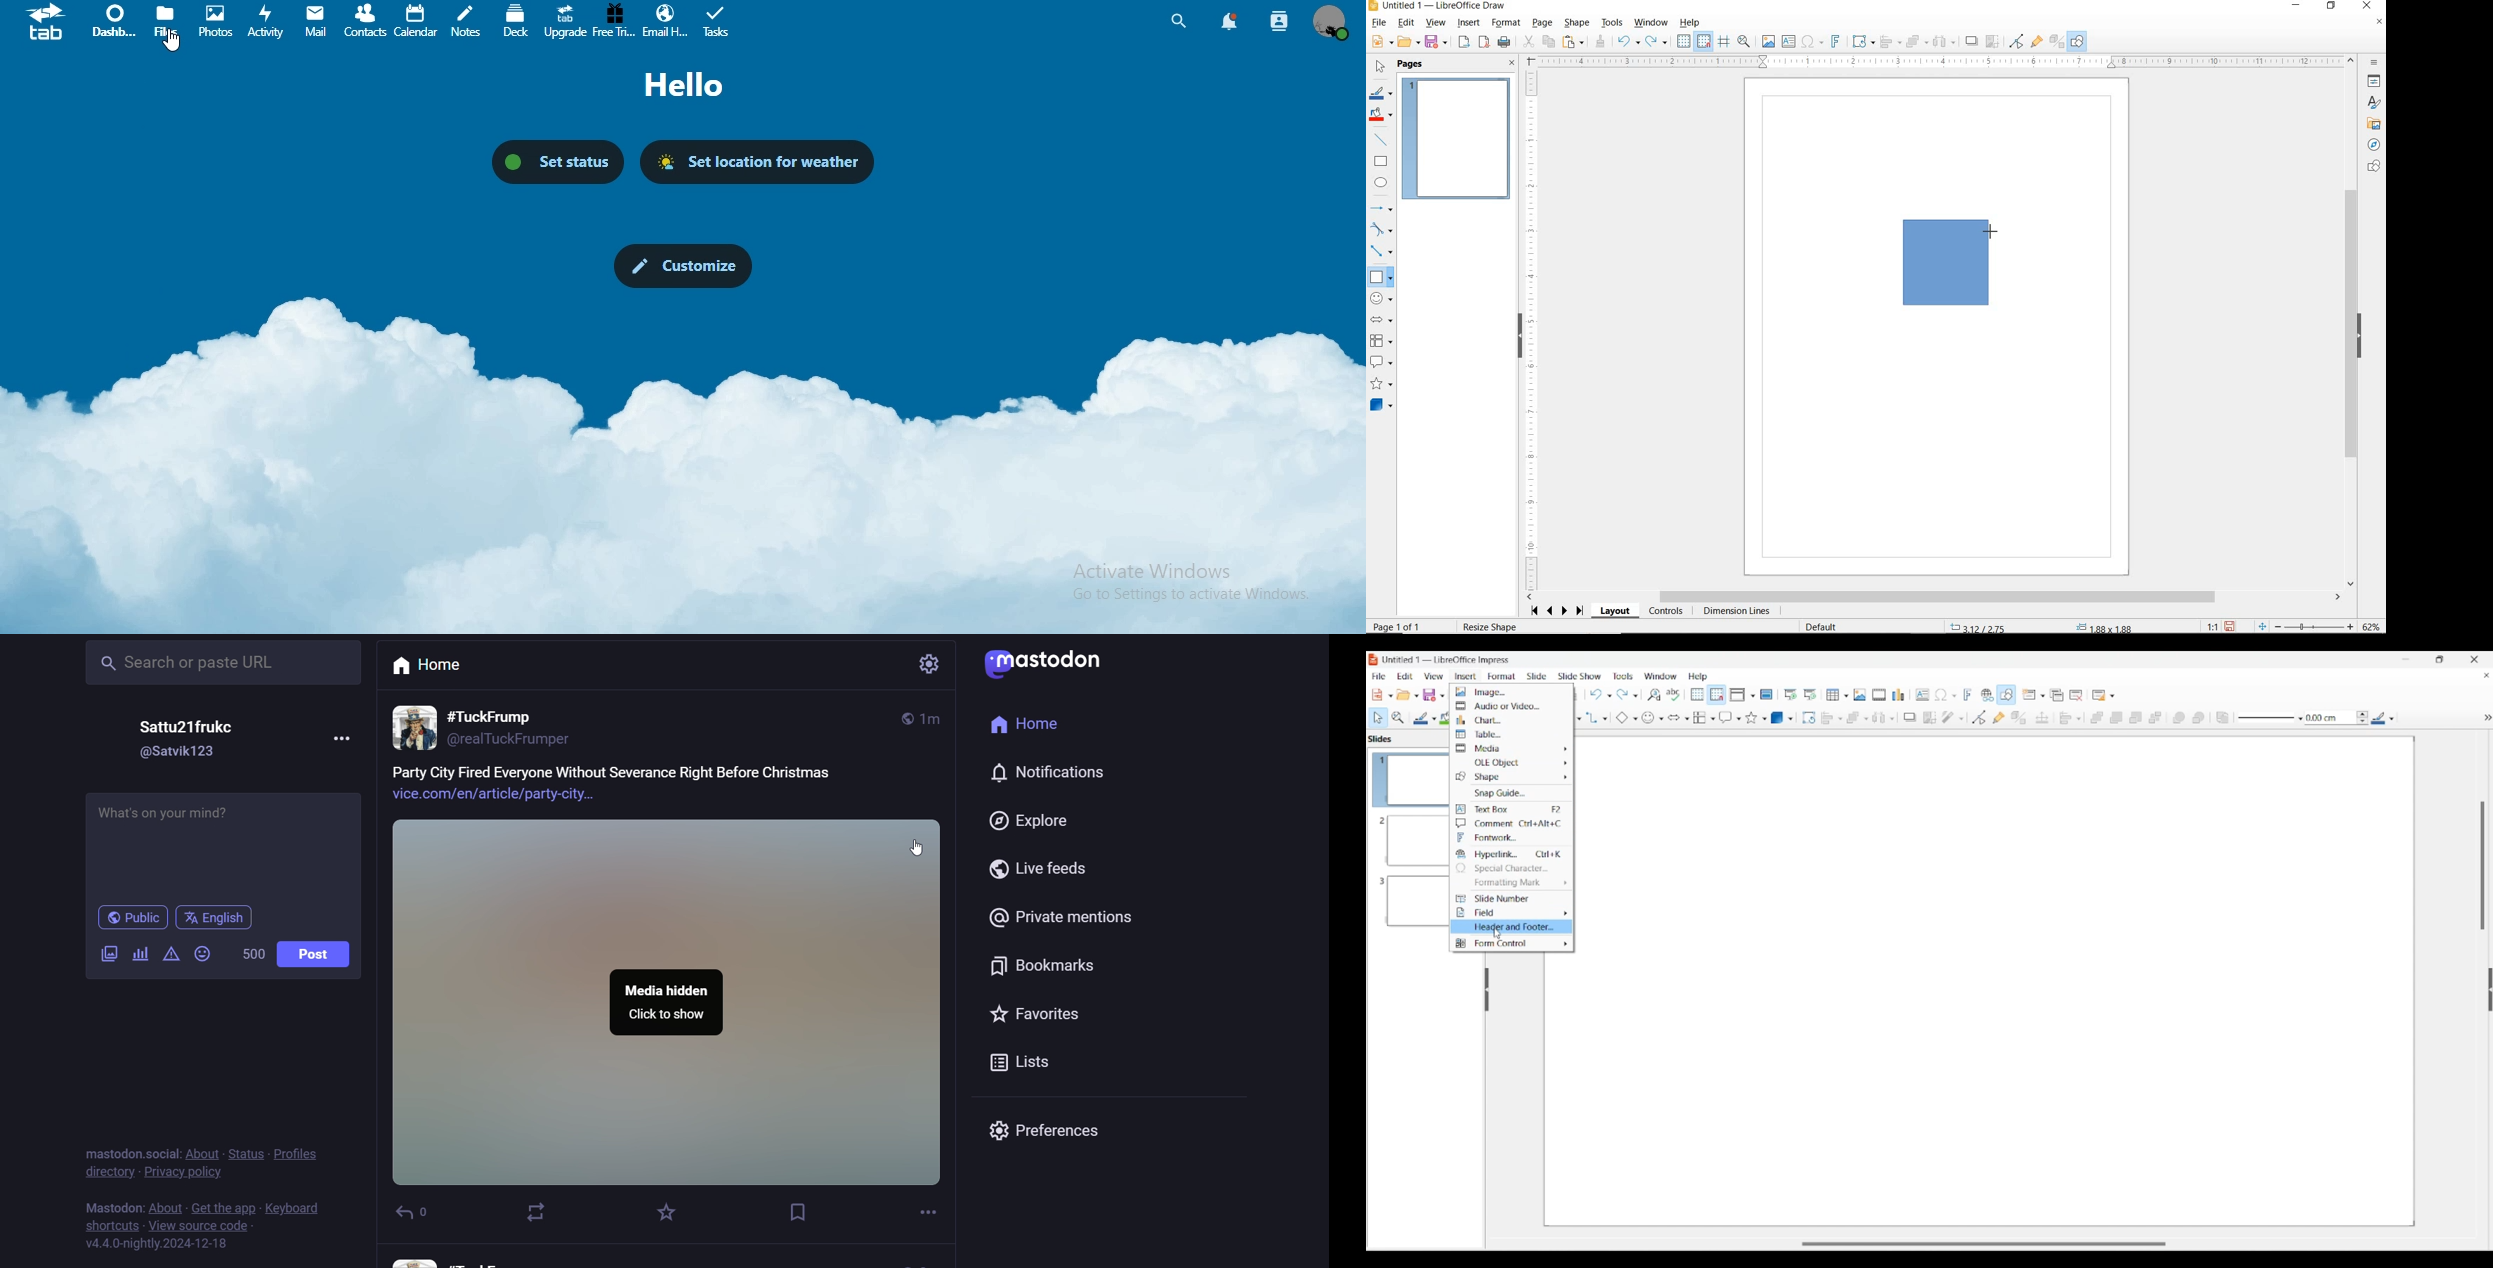 The height and width of the screenshot is (1288, 2520). What do you see at coordinates (1890, 42) in the screenshot?
I see `ALIGN OBJECTS` at bounding box center [1890, 42].